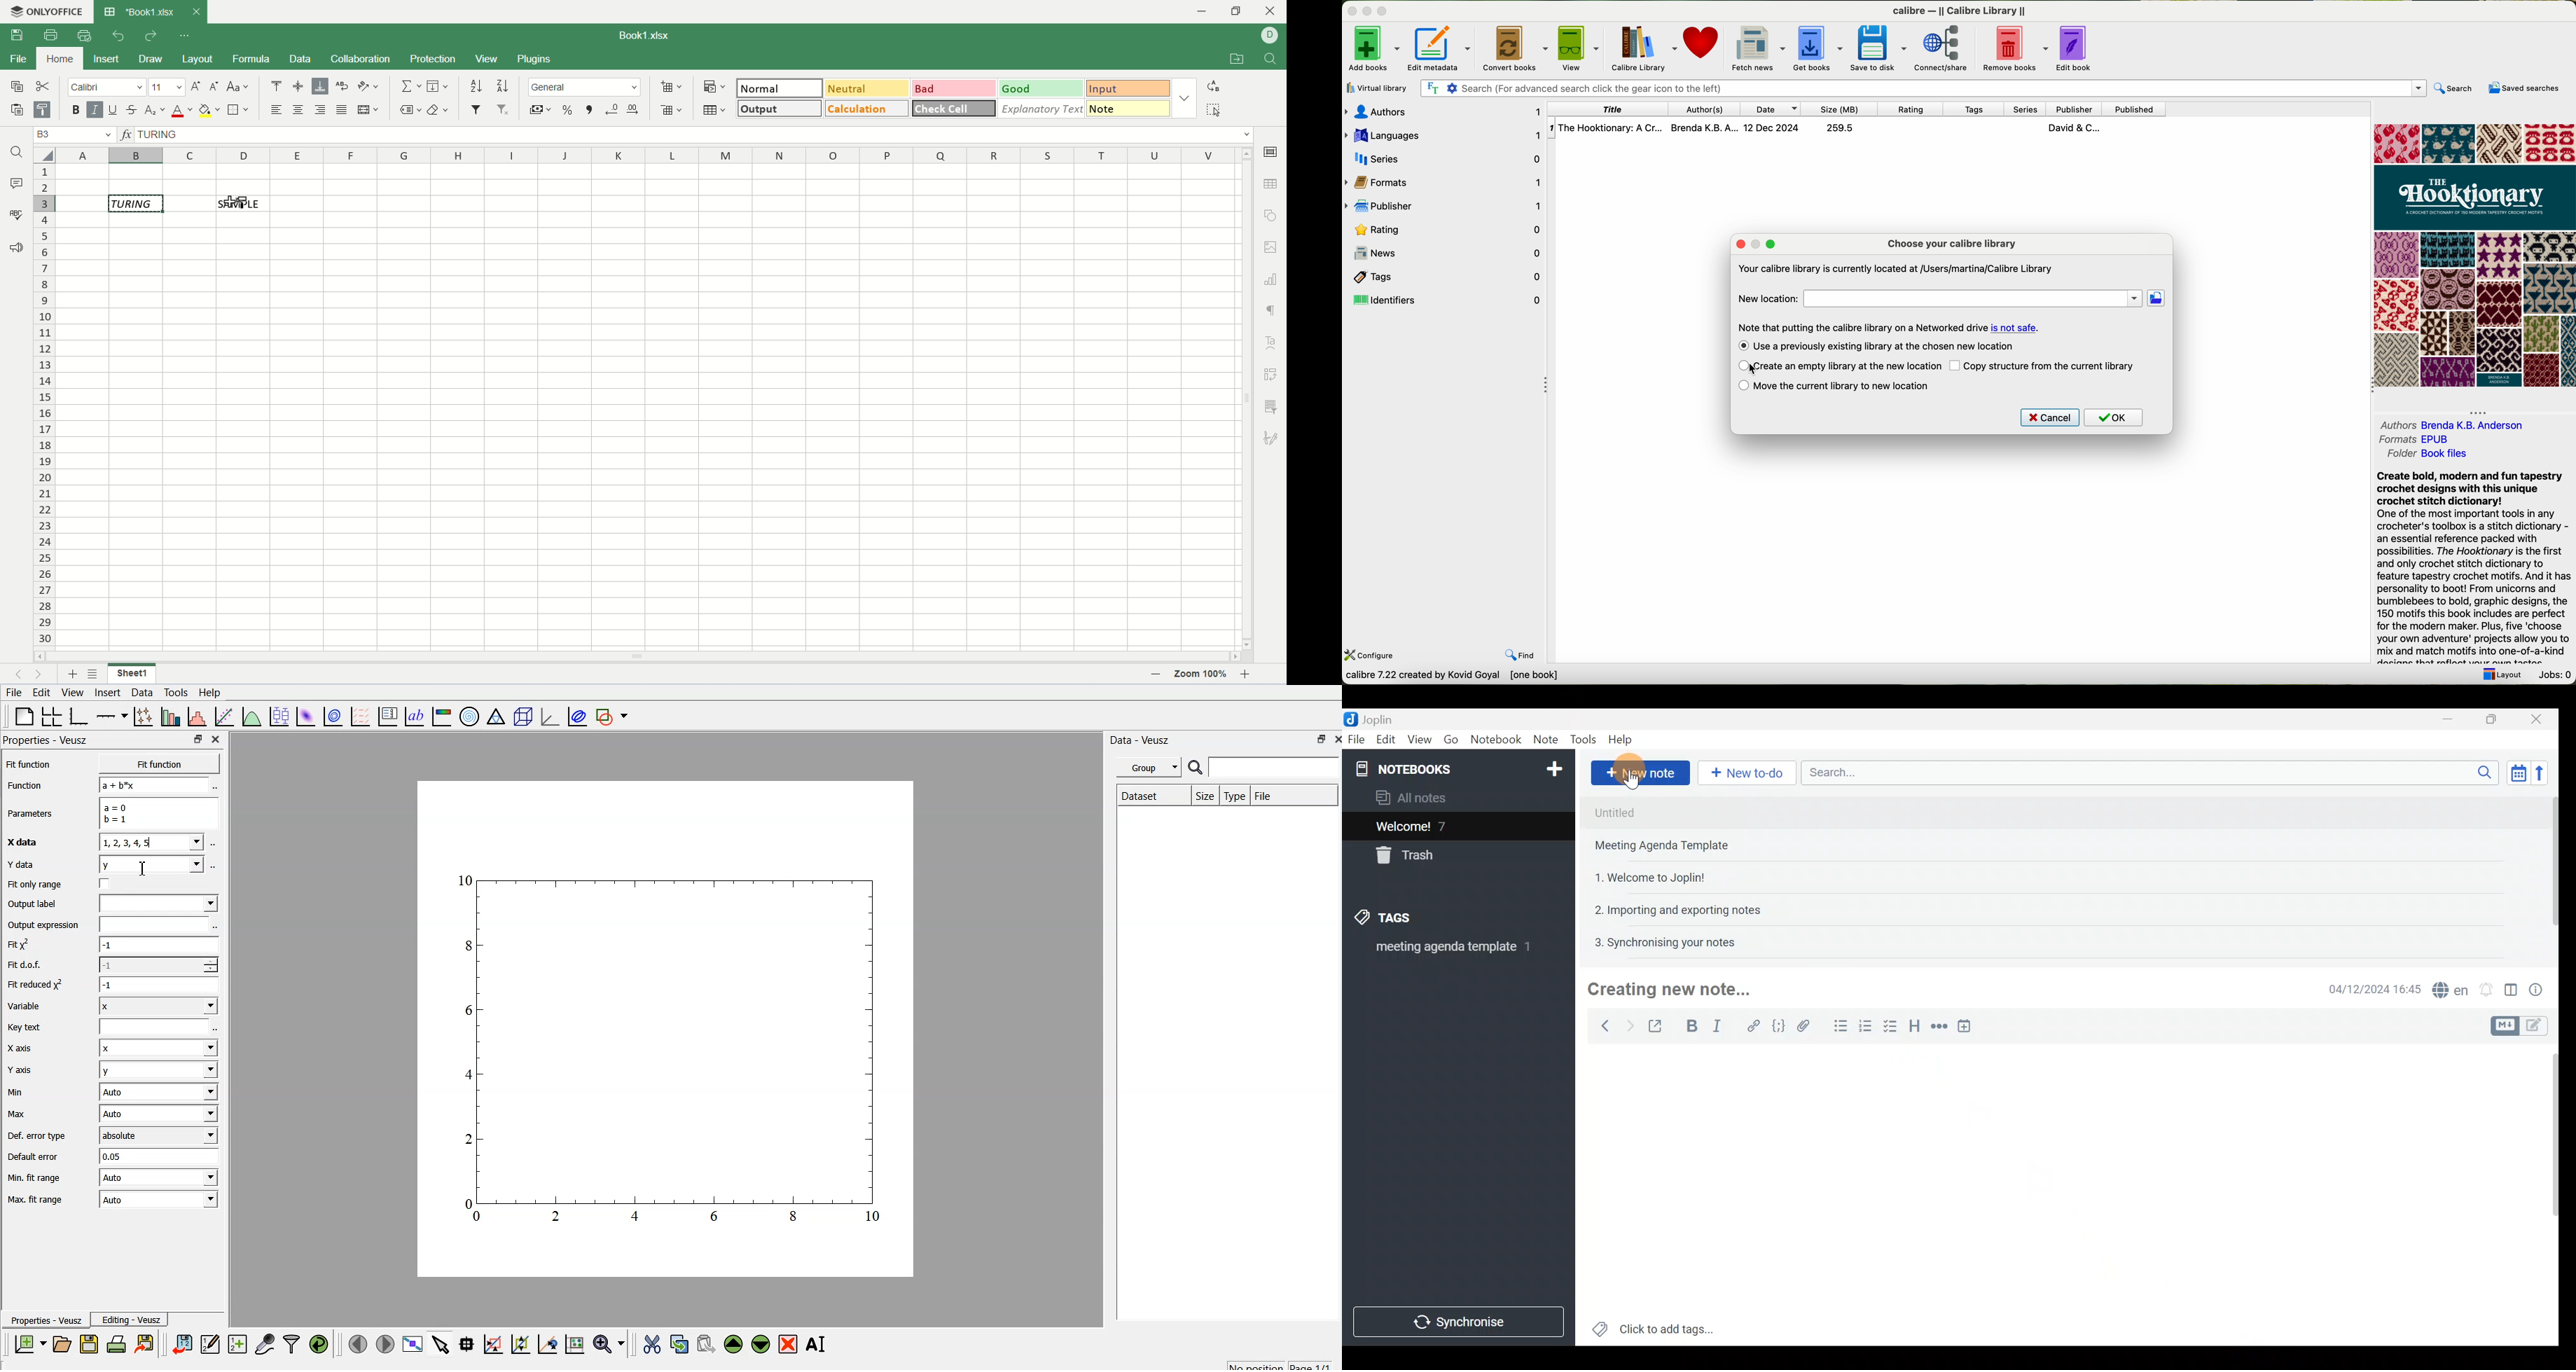  What do you see at coordinates (2515, 773) in the screenshot?
I see `Toggle sort order field` at bounding box center [2515, 773].